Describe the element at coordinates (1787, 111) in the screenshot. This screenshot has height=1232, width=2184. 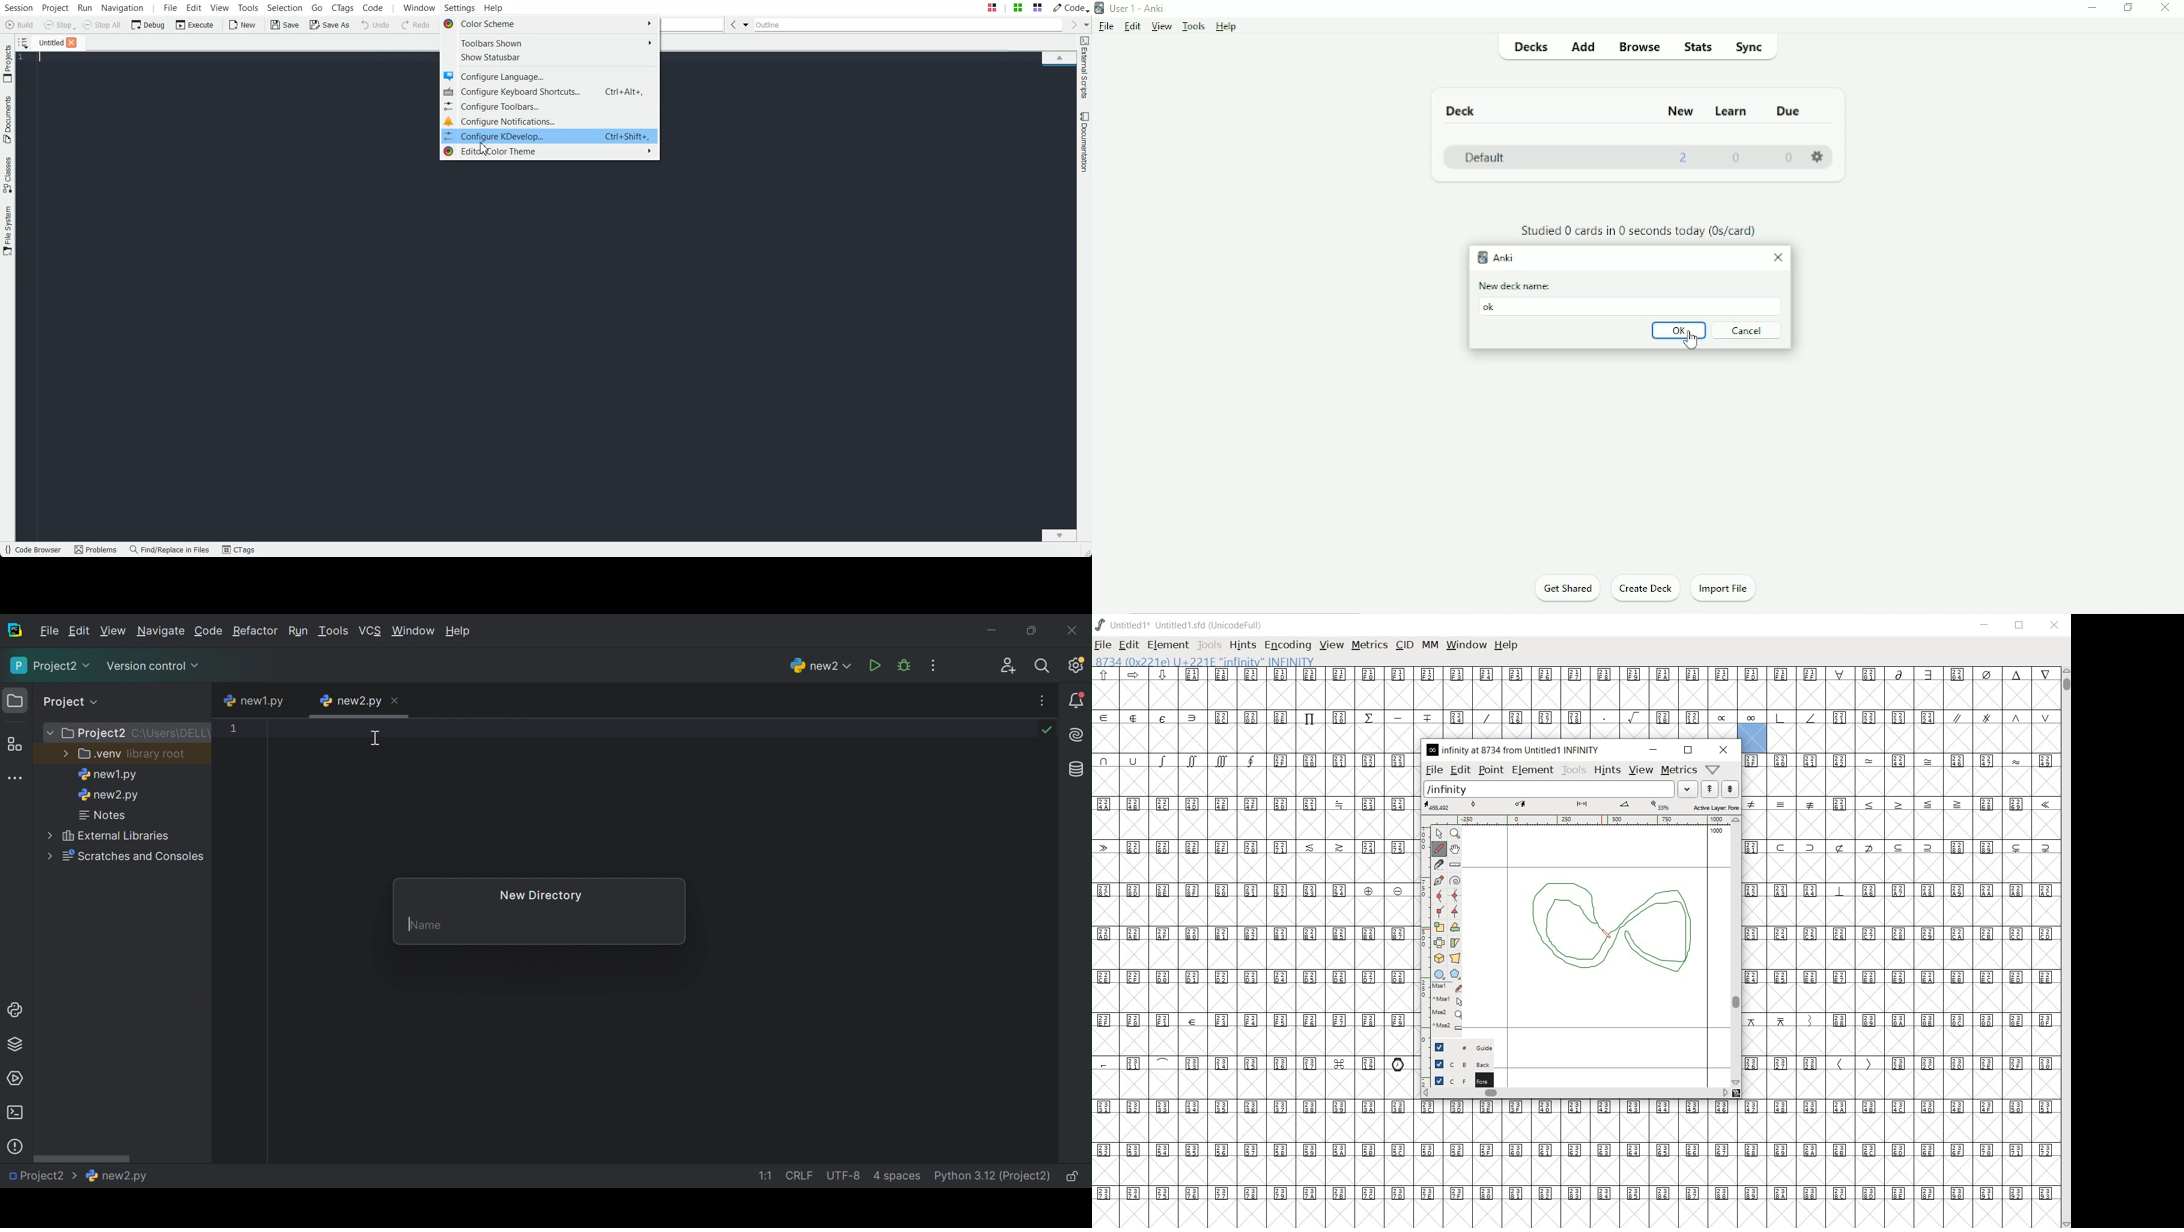
I see `Due` at that location.